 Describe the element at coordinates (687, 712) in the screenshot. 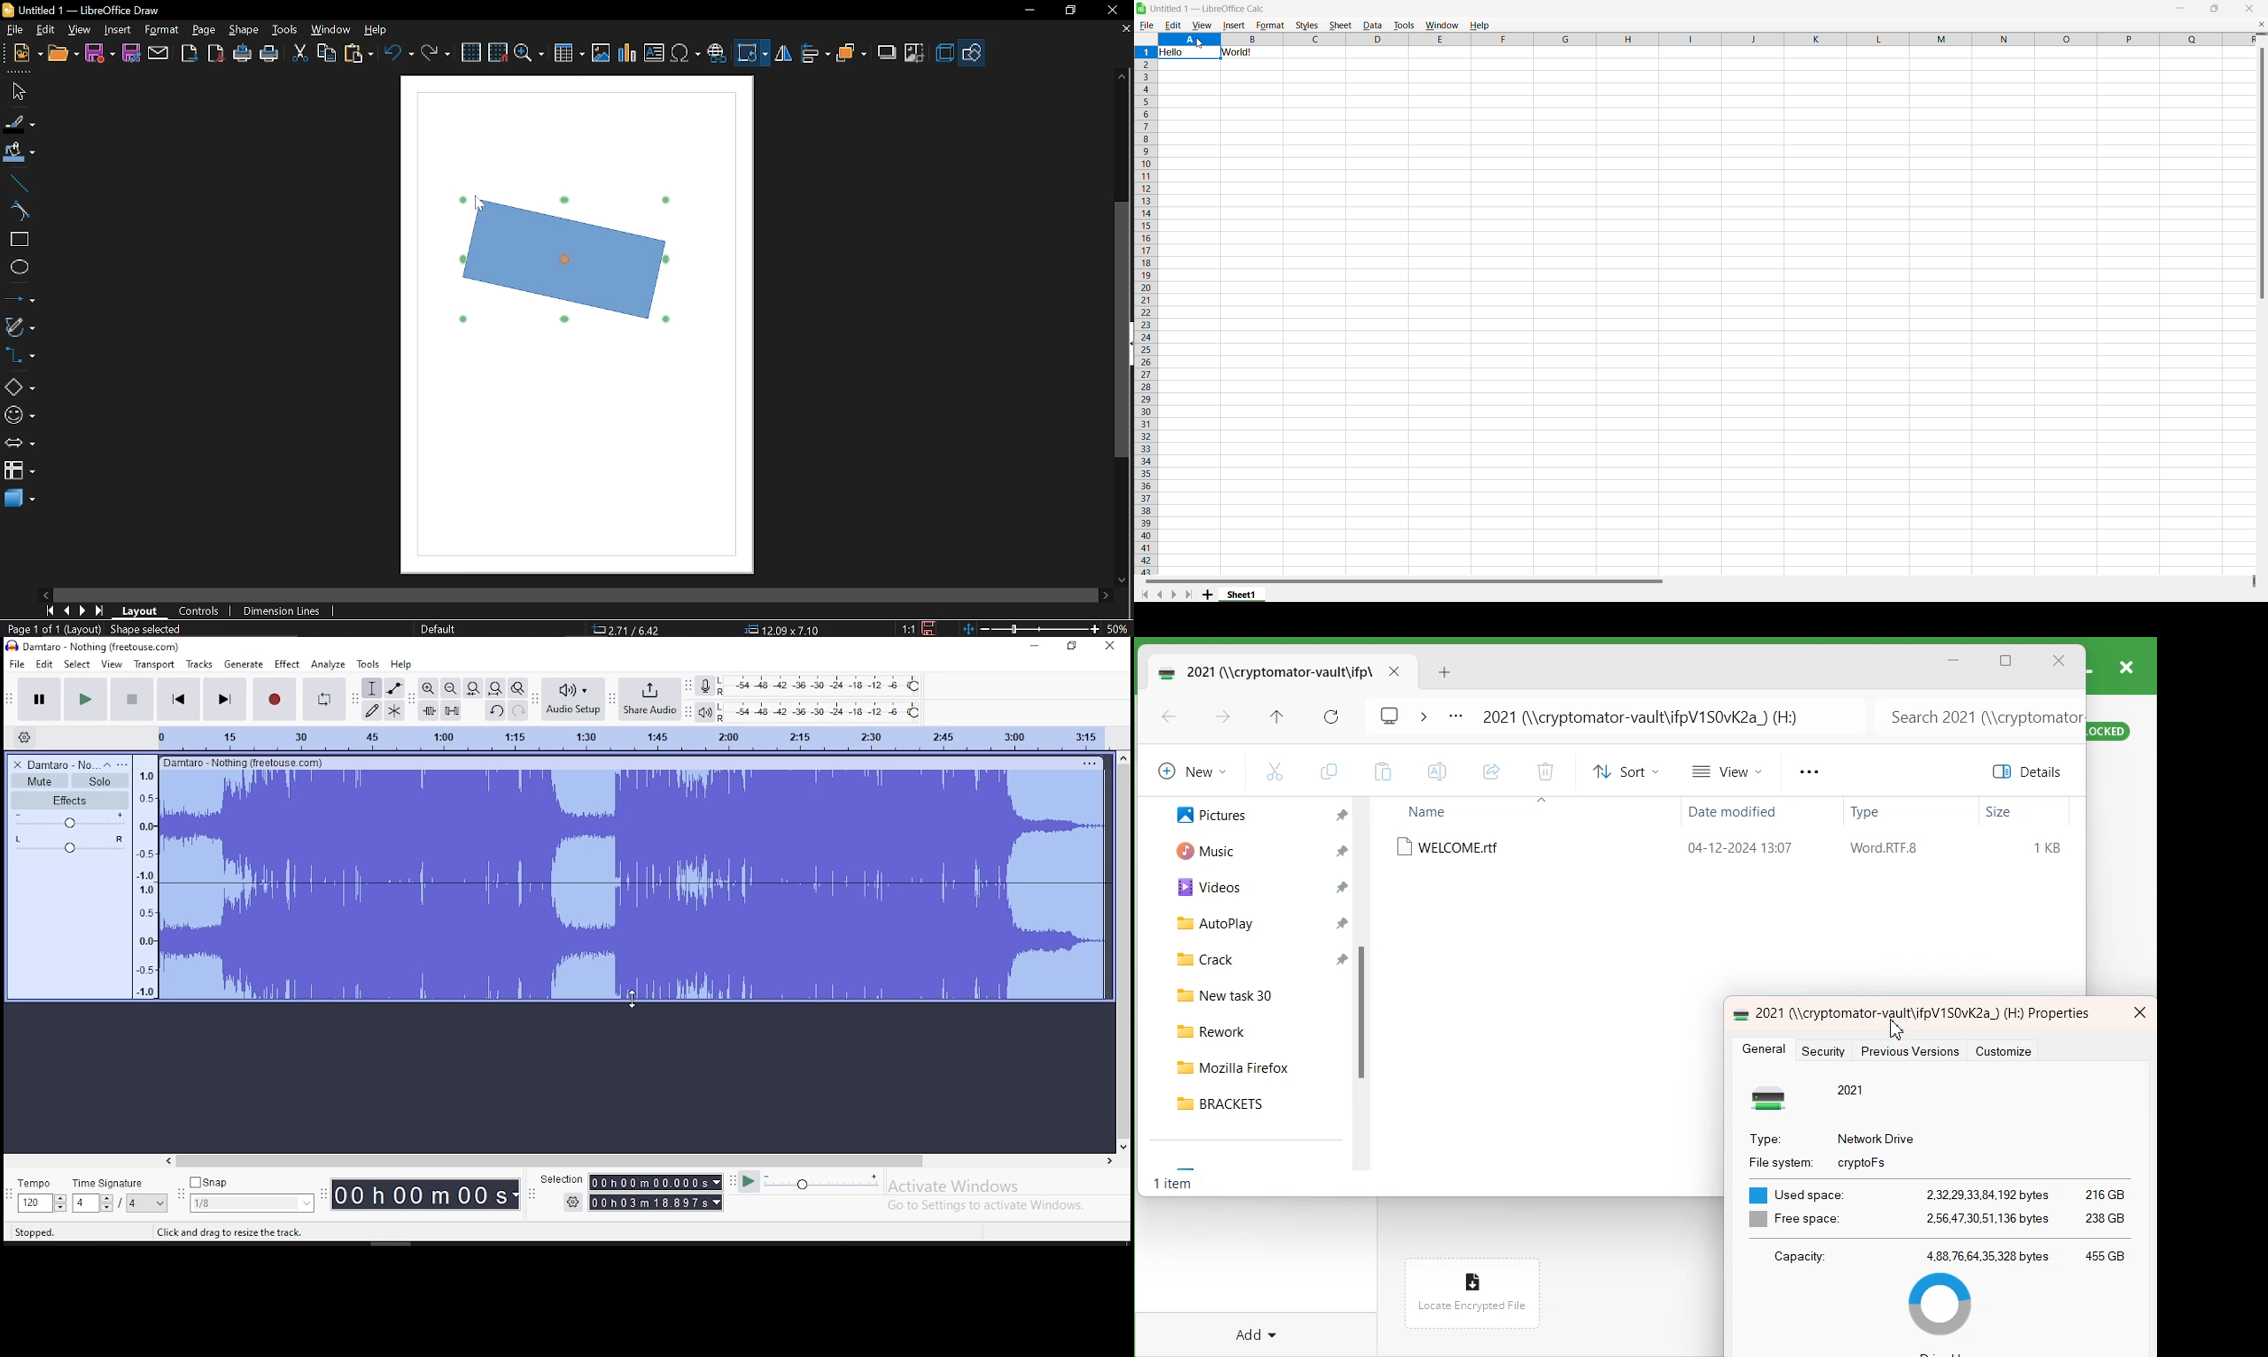

I see `` at that location.